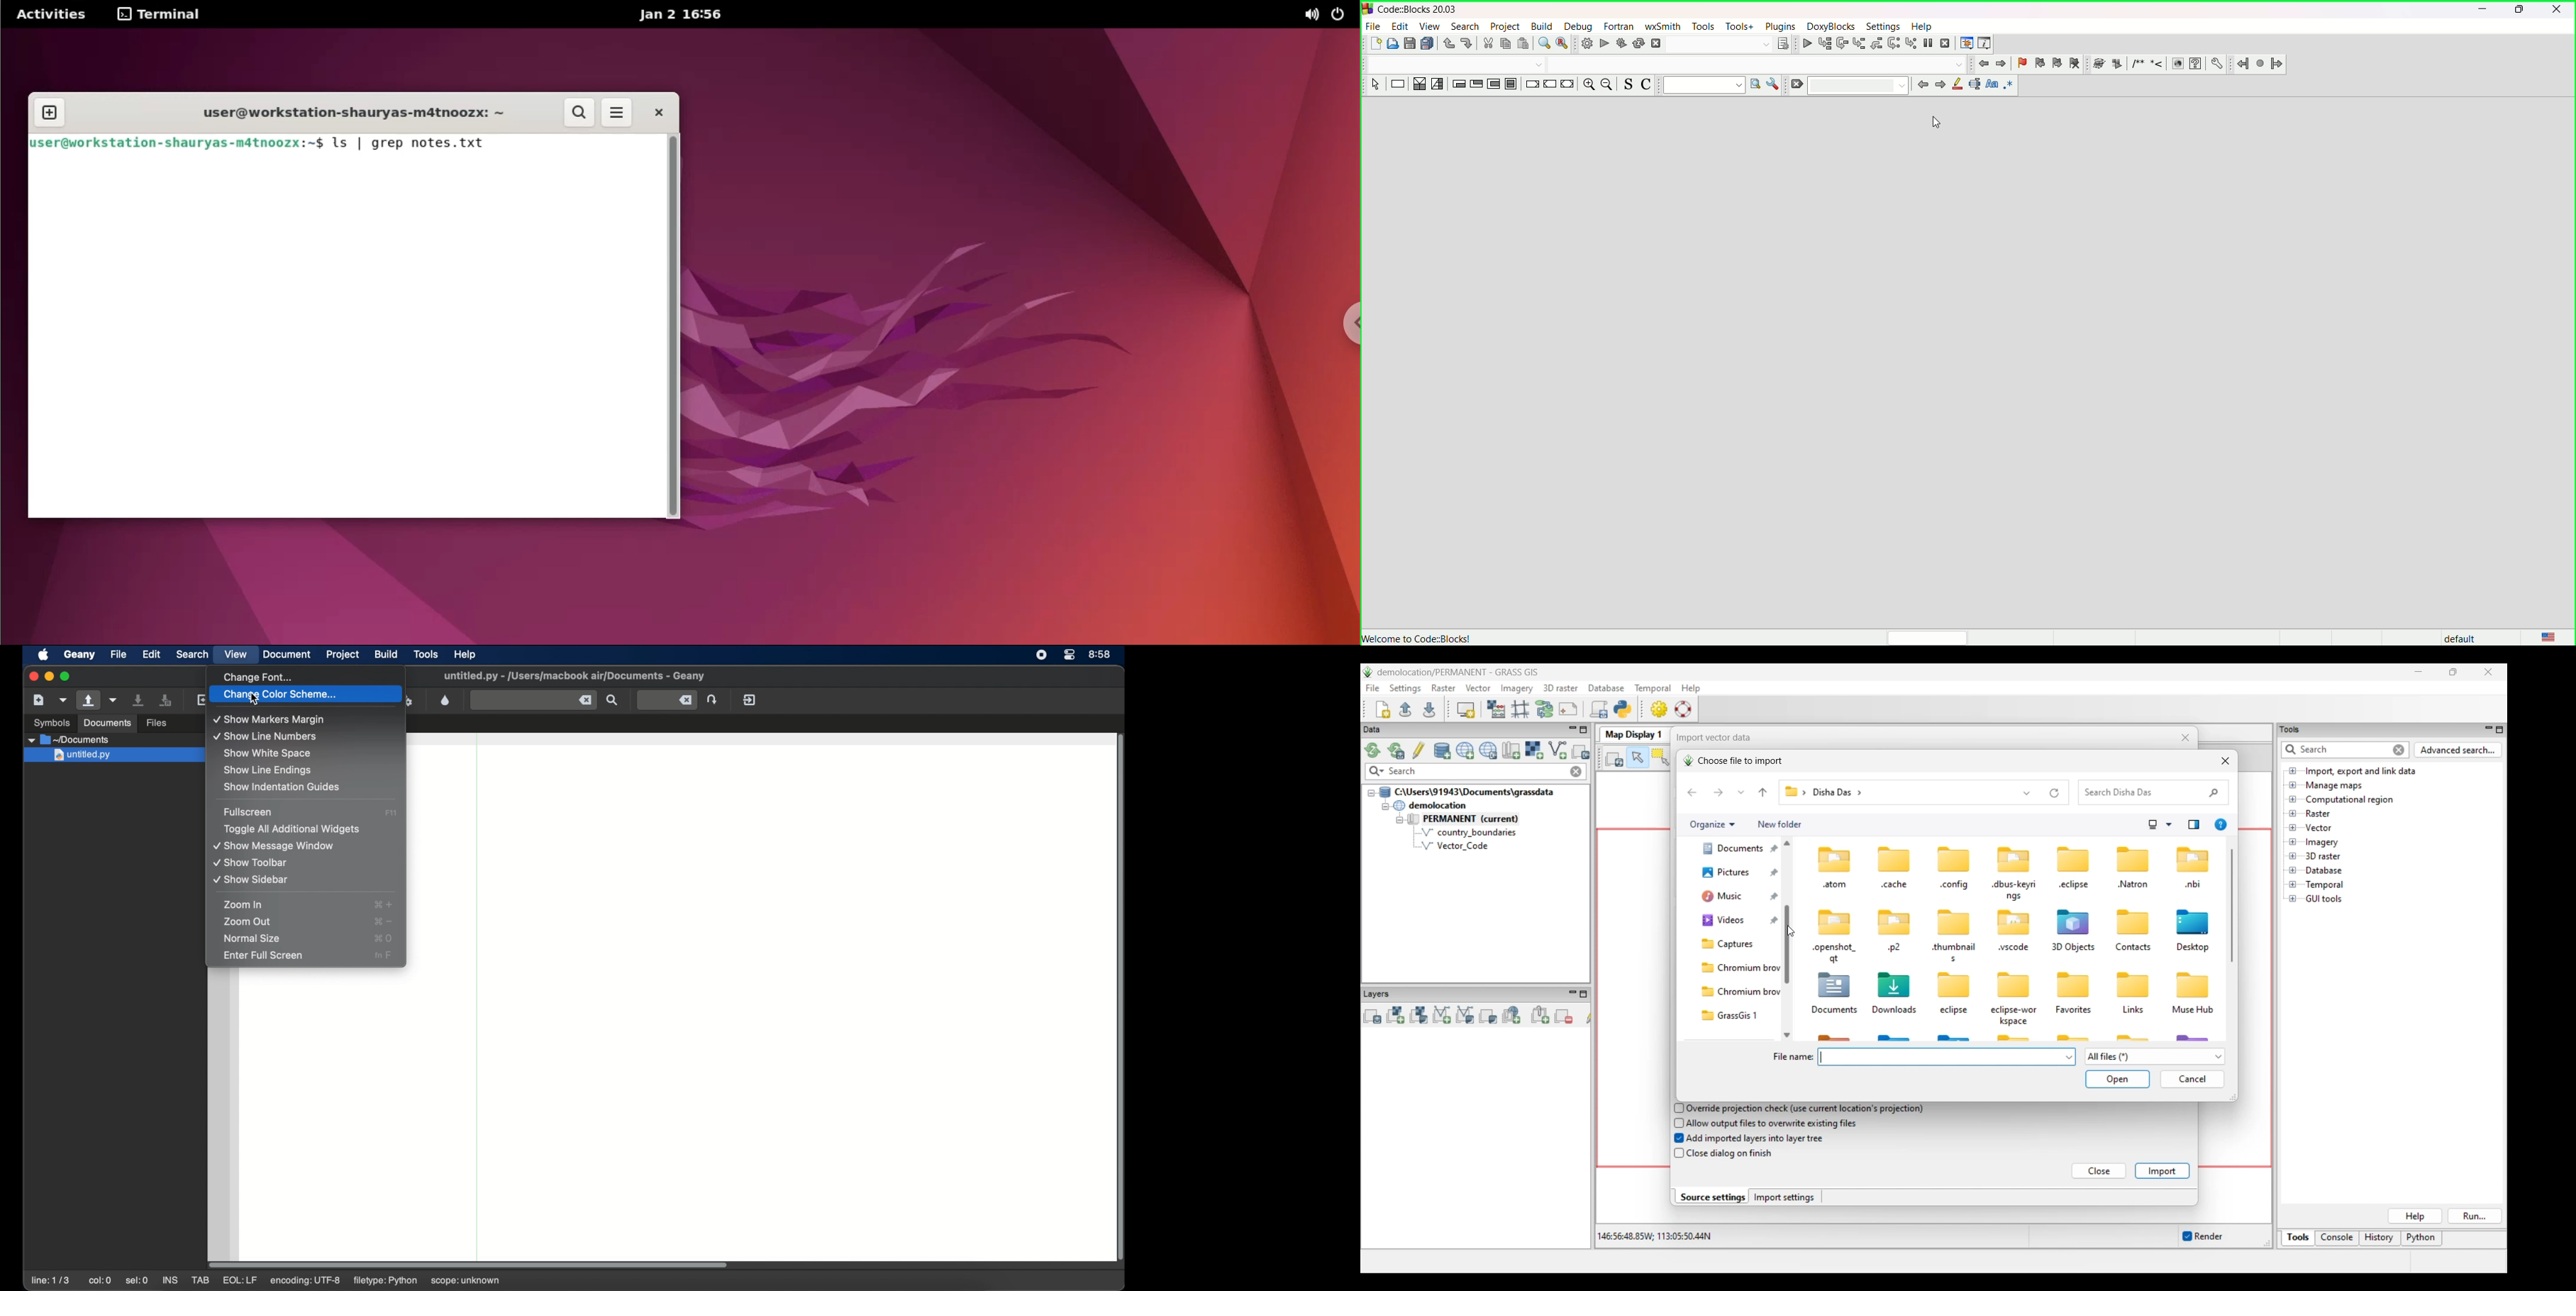 The image size is (2576, 1316). I want to click on block instruction, so click(1513, 84).